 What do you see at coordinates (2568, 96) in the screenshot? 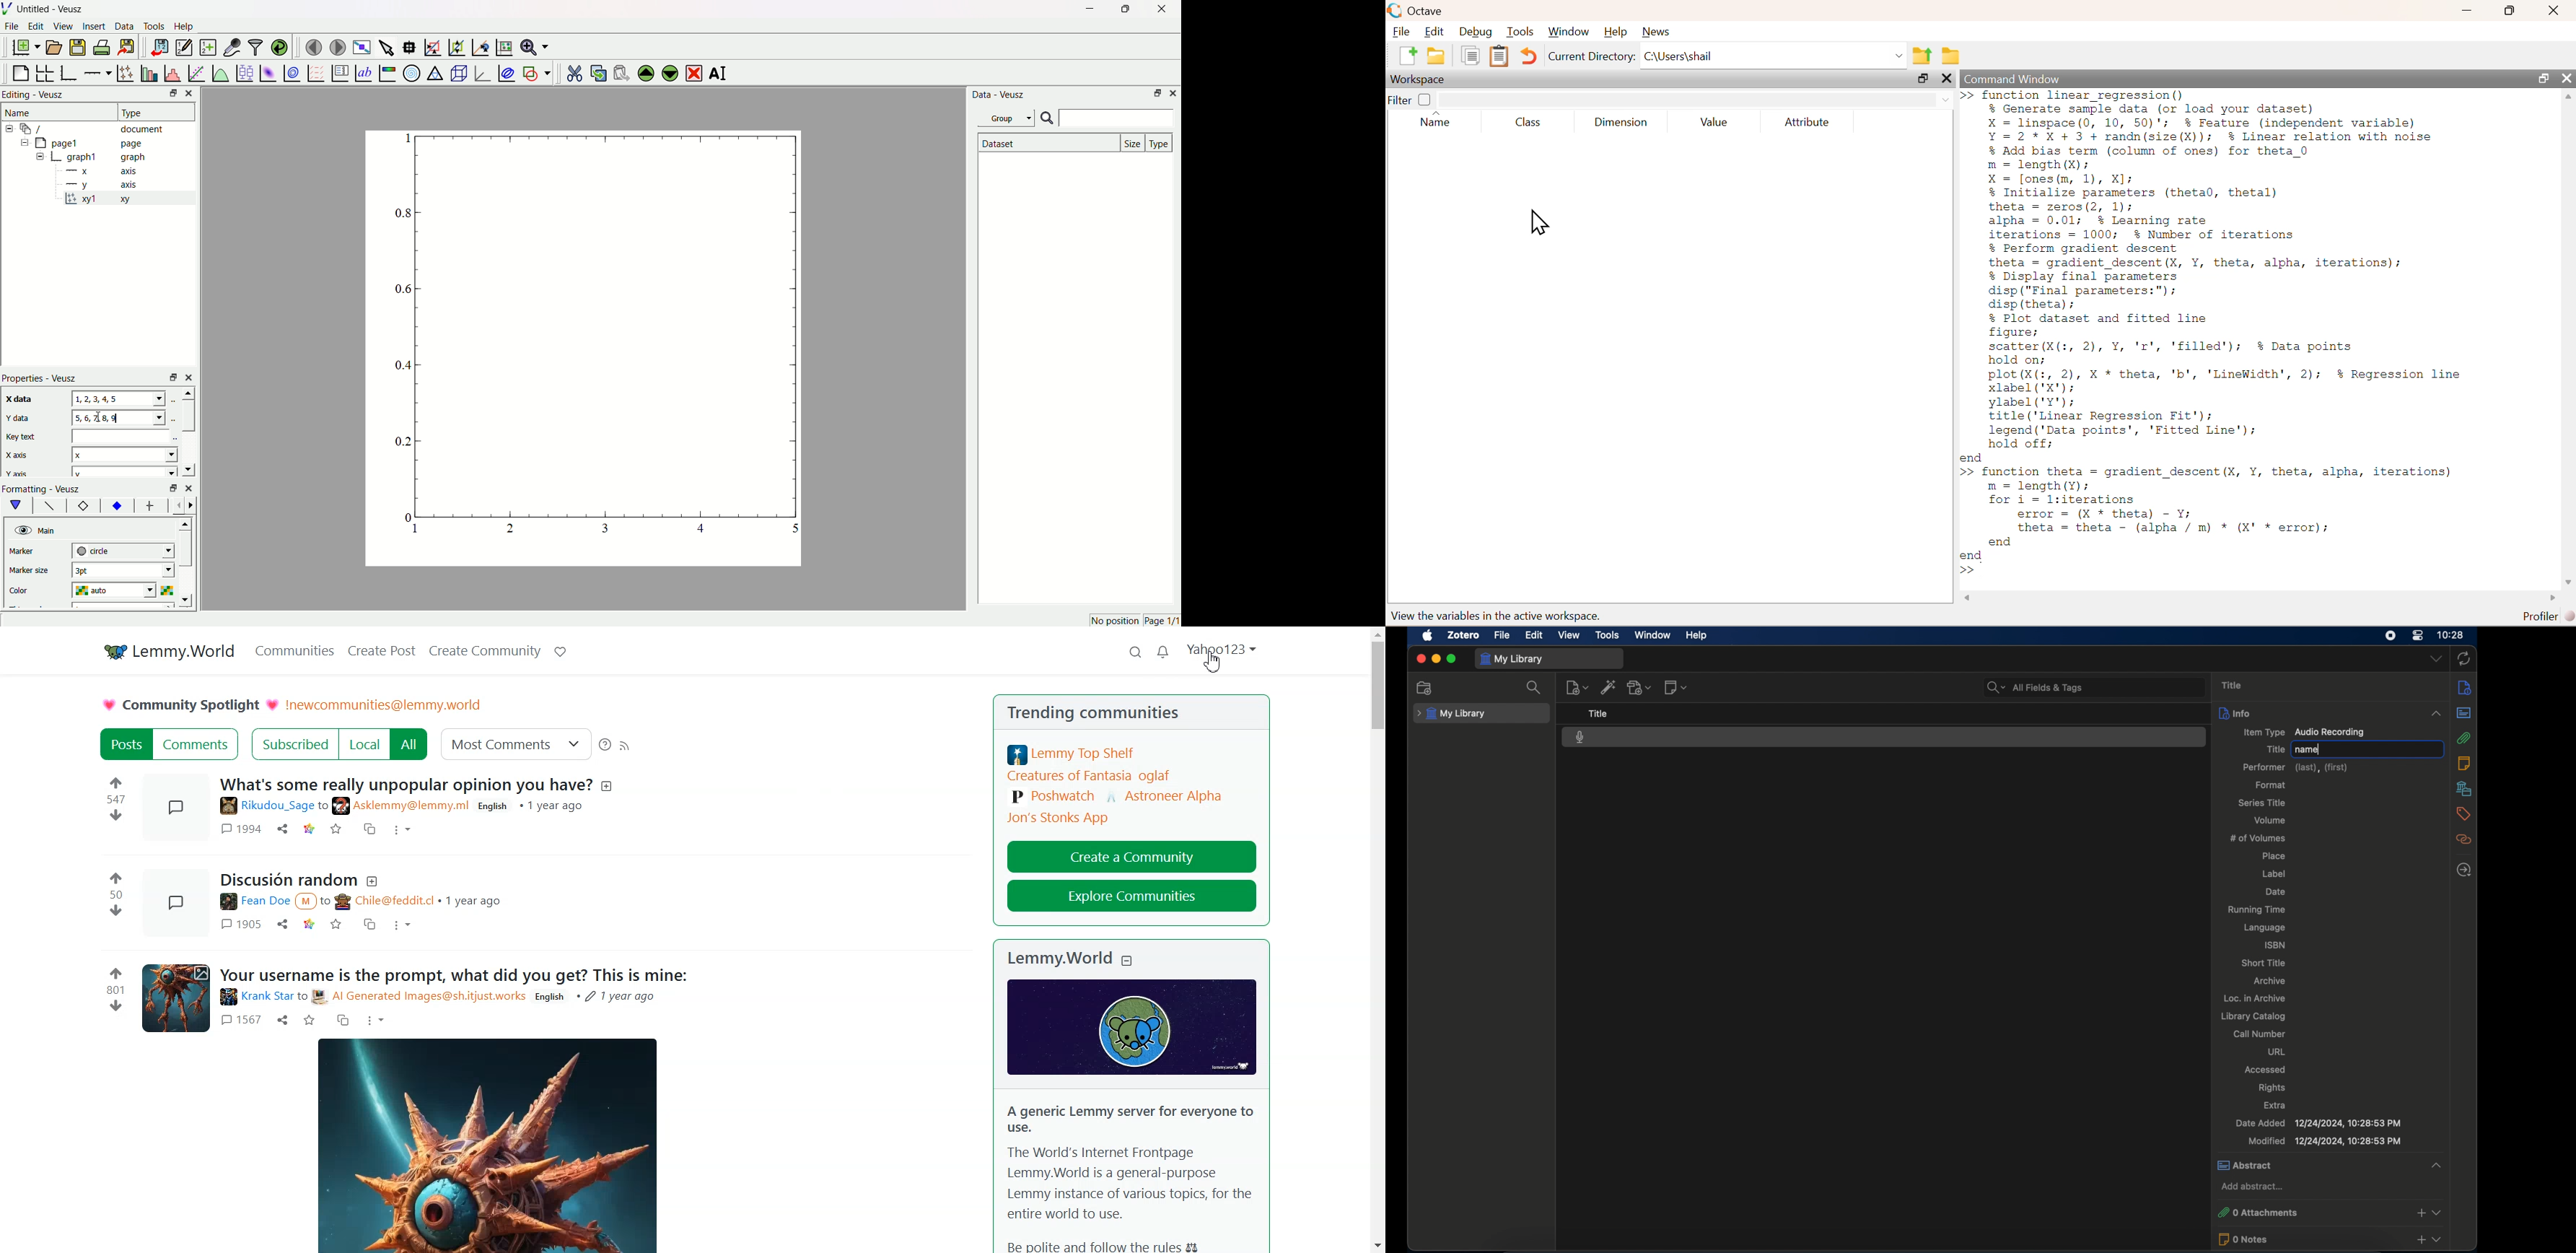
I see `scroll up` at bounding box center [2568, 96].